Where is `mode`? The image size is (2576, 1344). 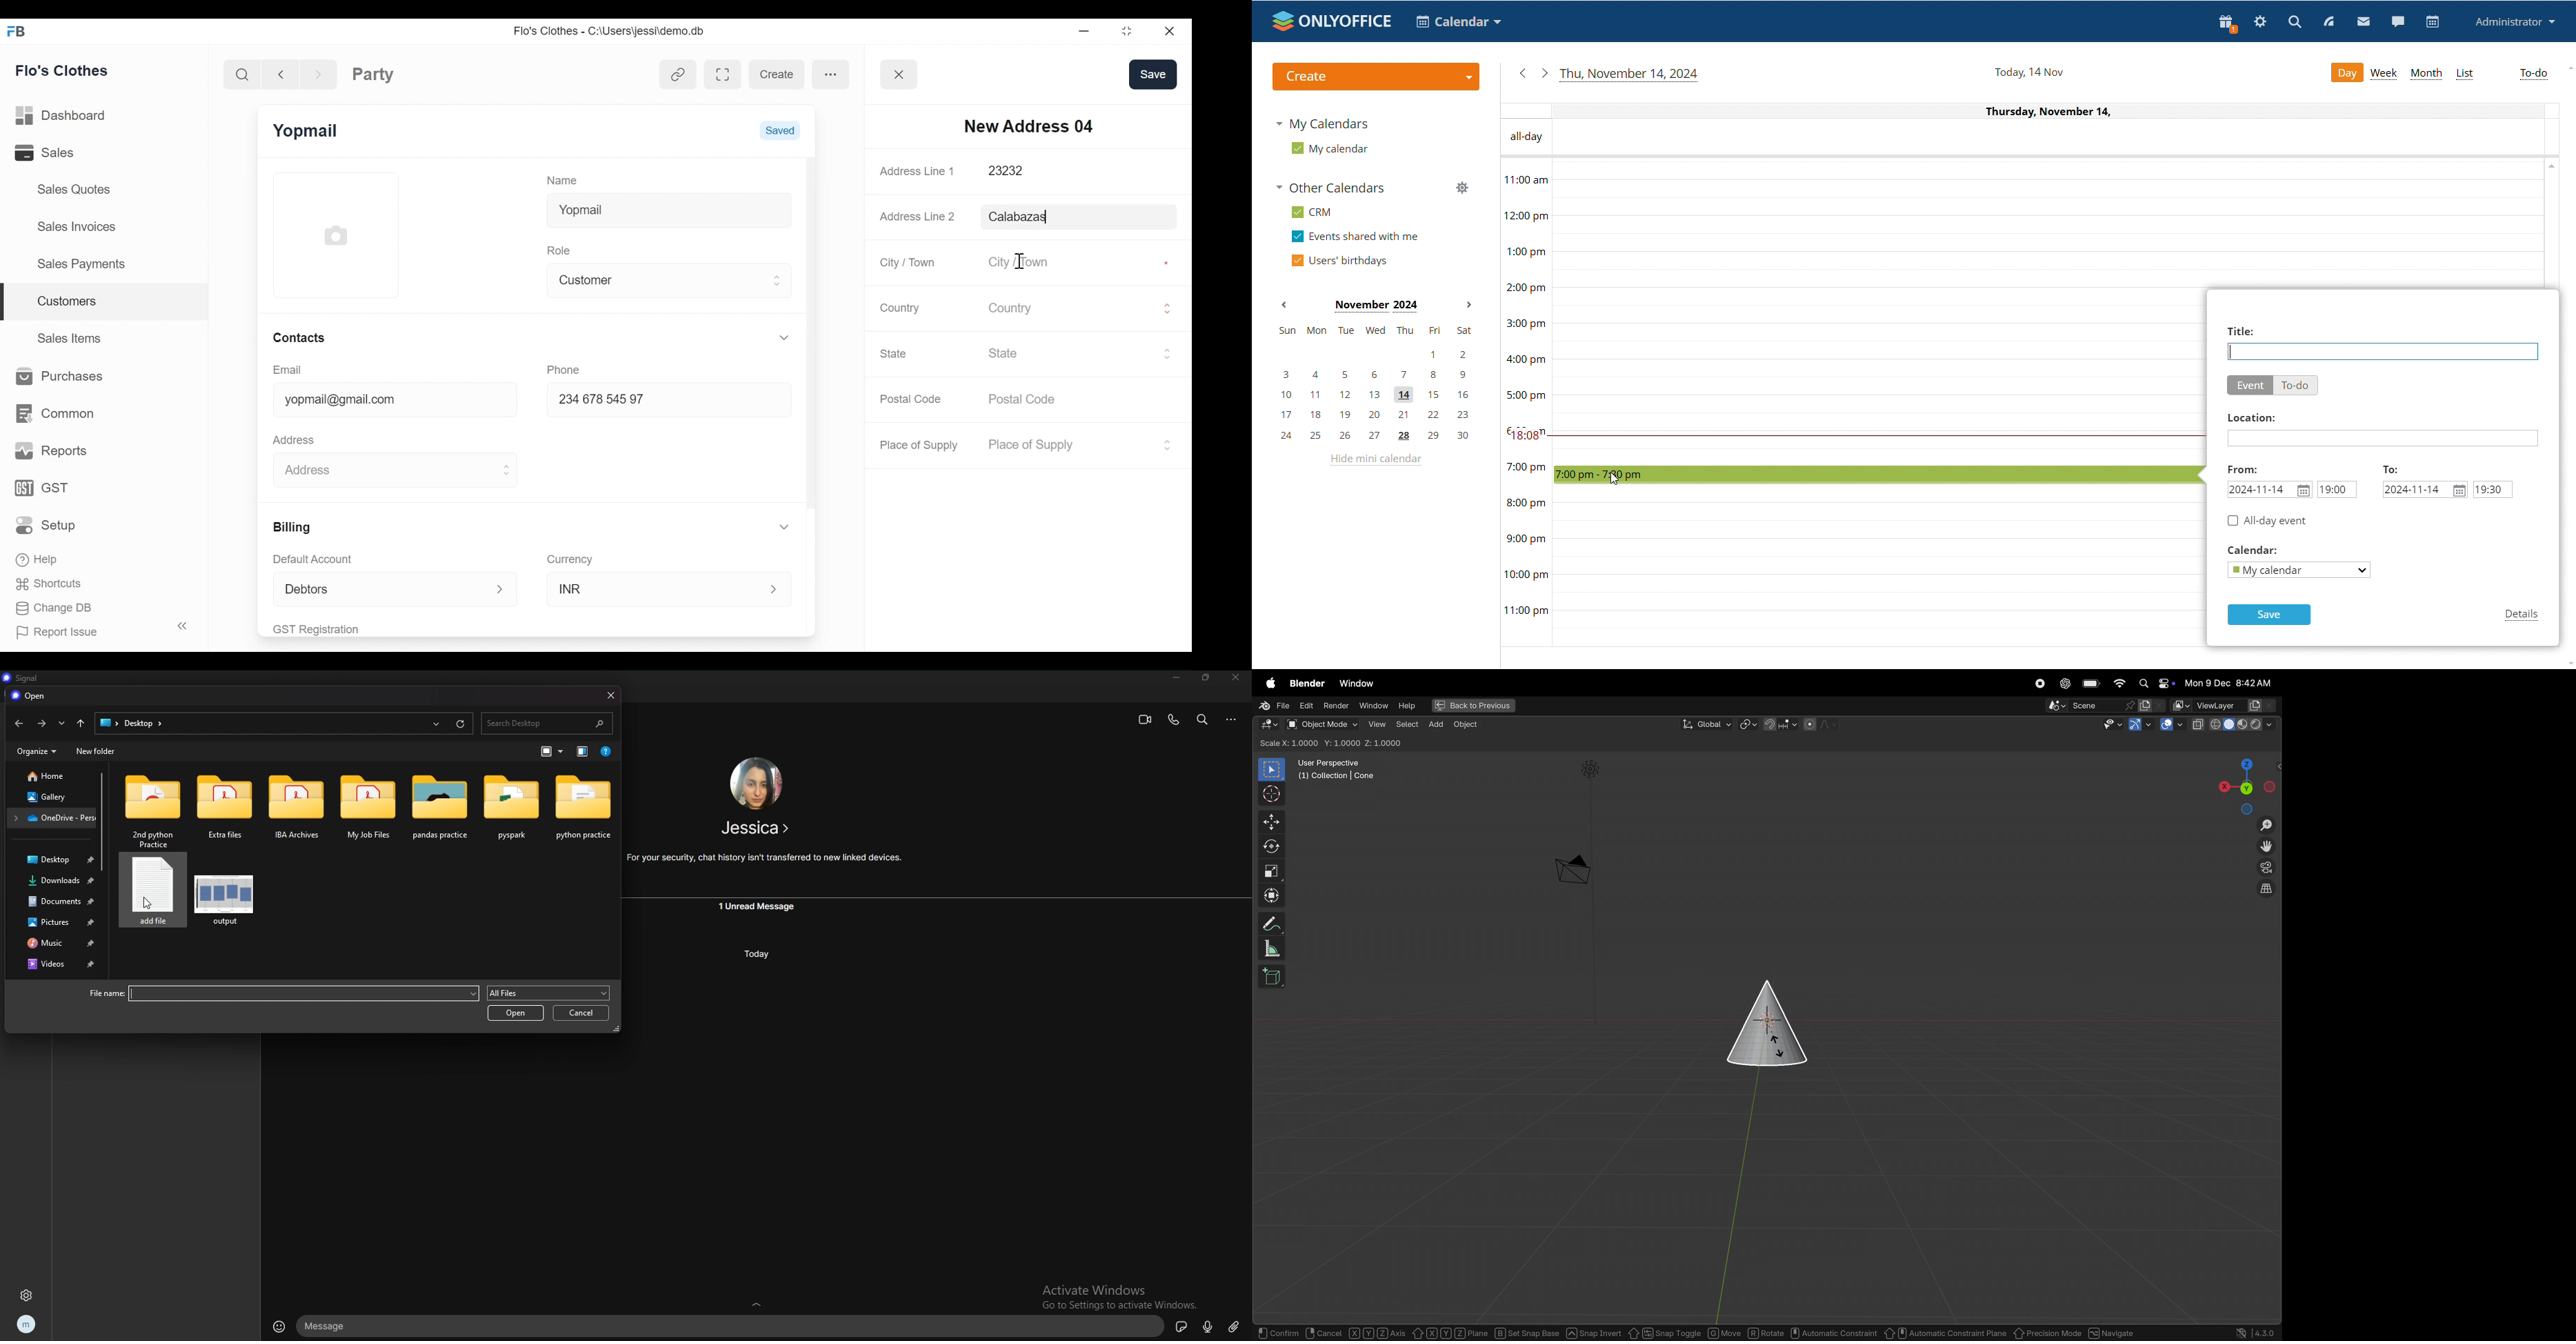 mode is located at coordinates (1332, 743).